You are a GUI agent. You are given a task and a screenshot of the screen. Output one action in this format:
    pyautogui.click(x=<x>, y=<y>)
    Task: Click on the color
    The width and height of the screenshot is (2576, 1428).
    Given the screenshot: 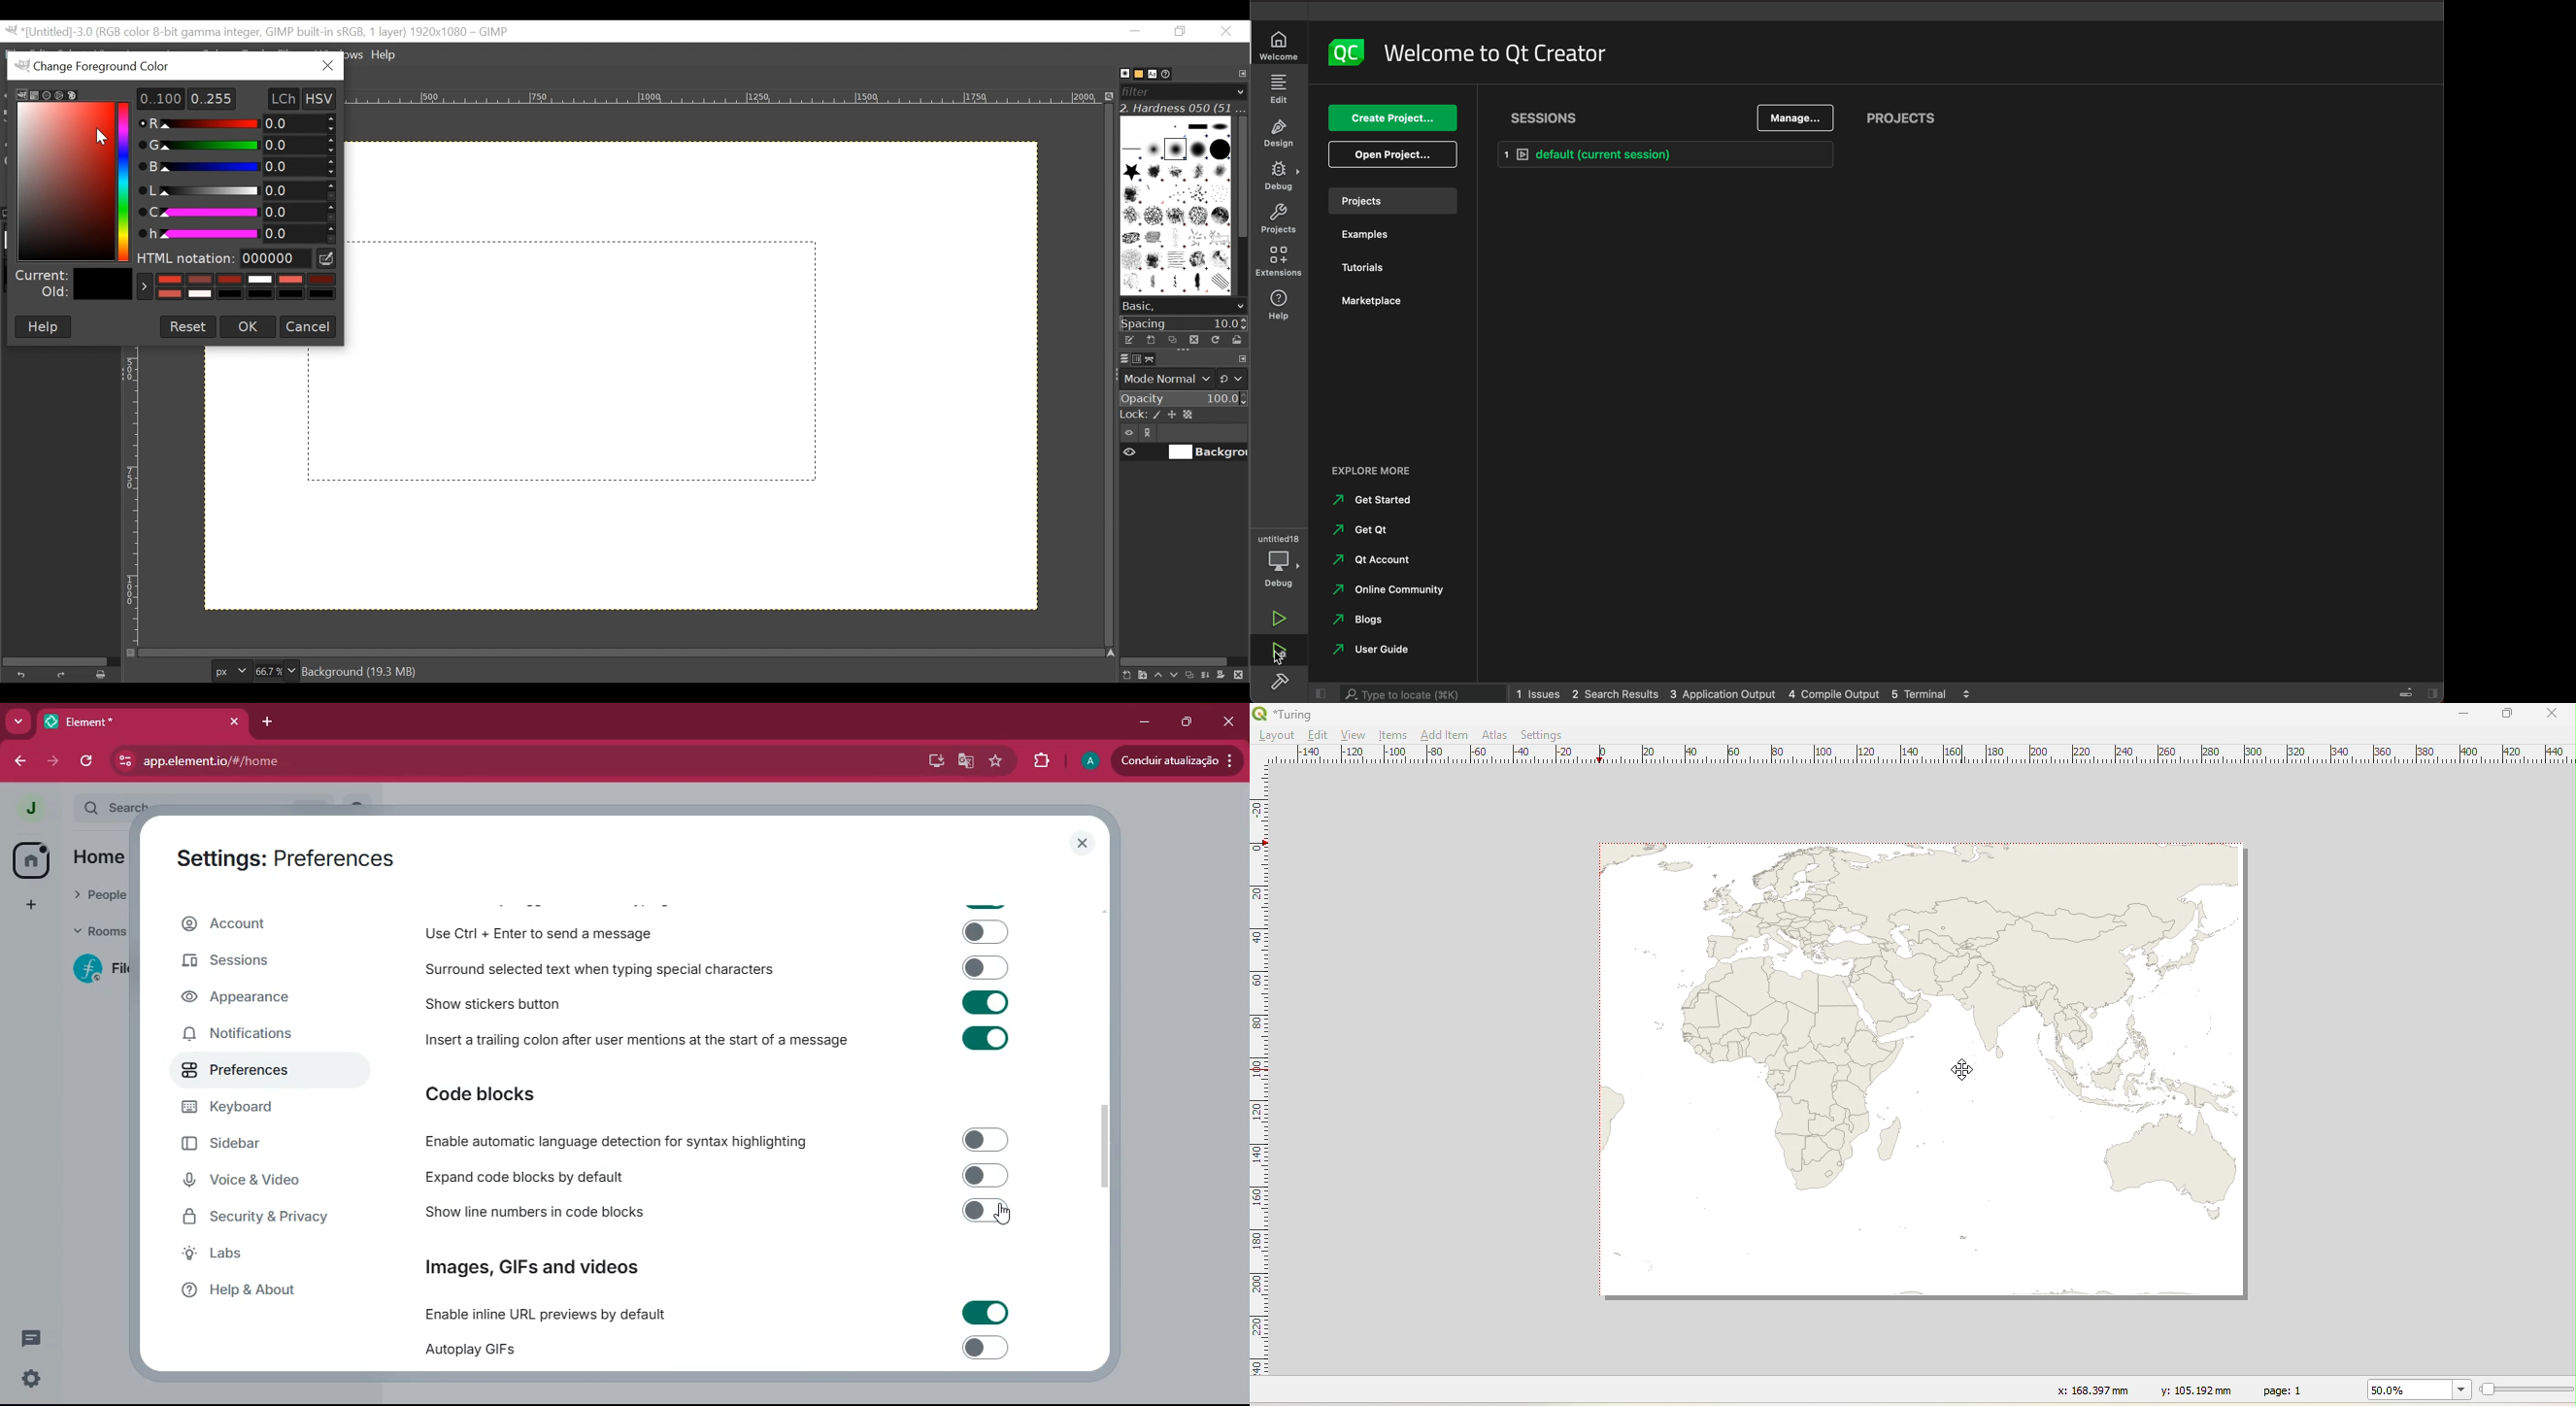 What is the action you would take?
    pyautogui.click(x=65, y=173)
    